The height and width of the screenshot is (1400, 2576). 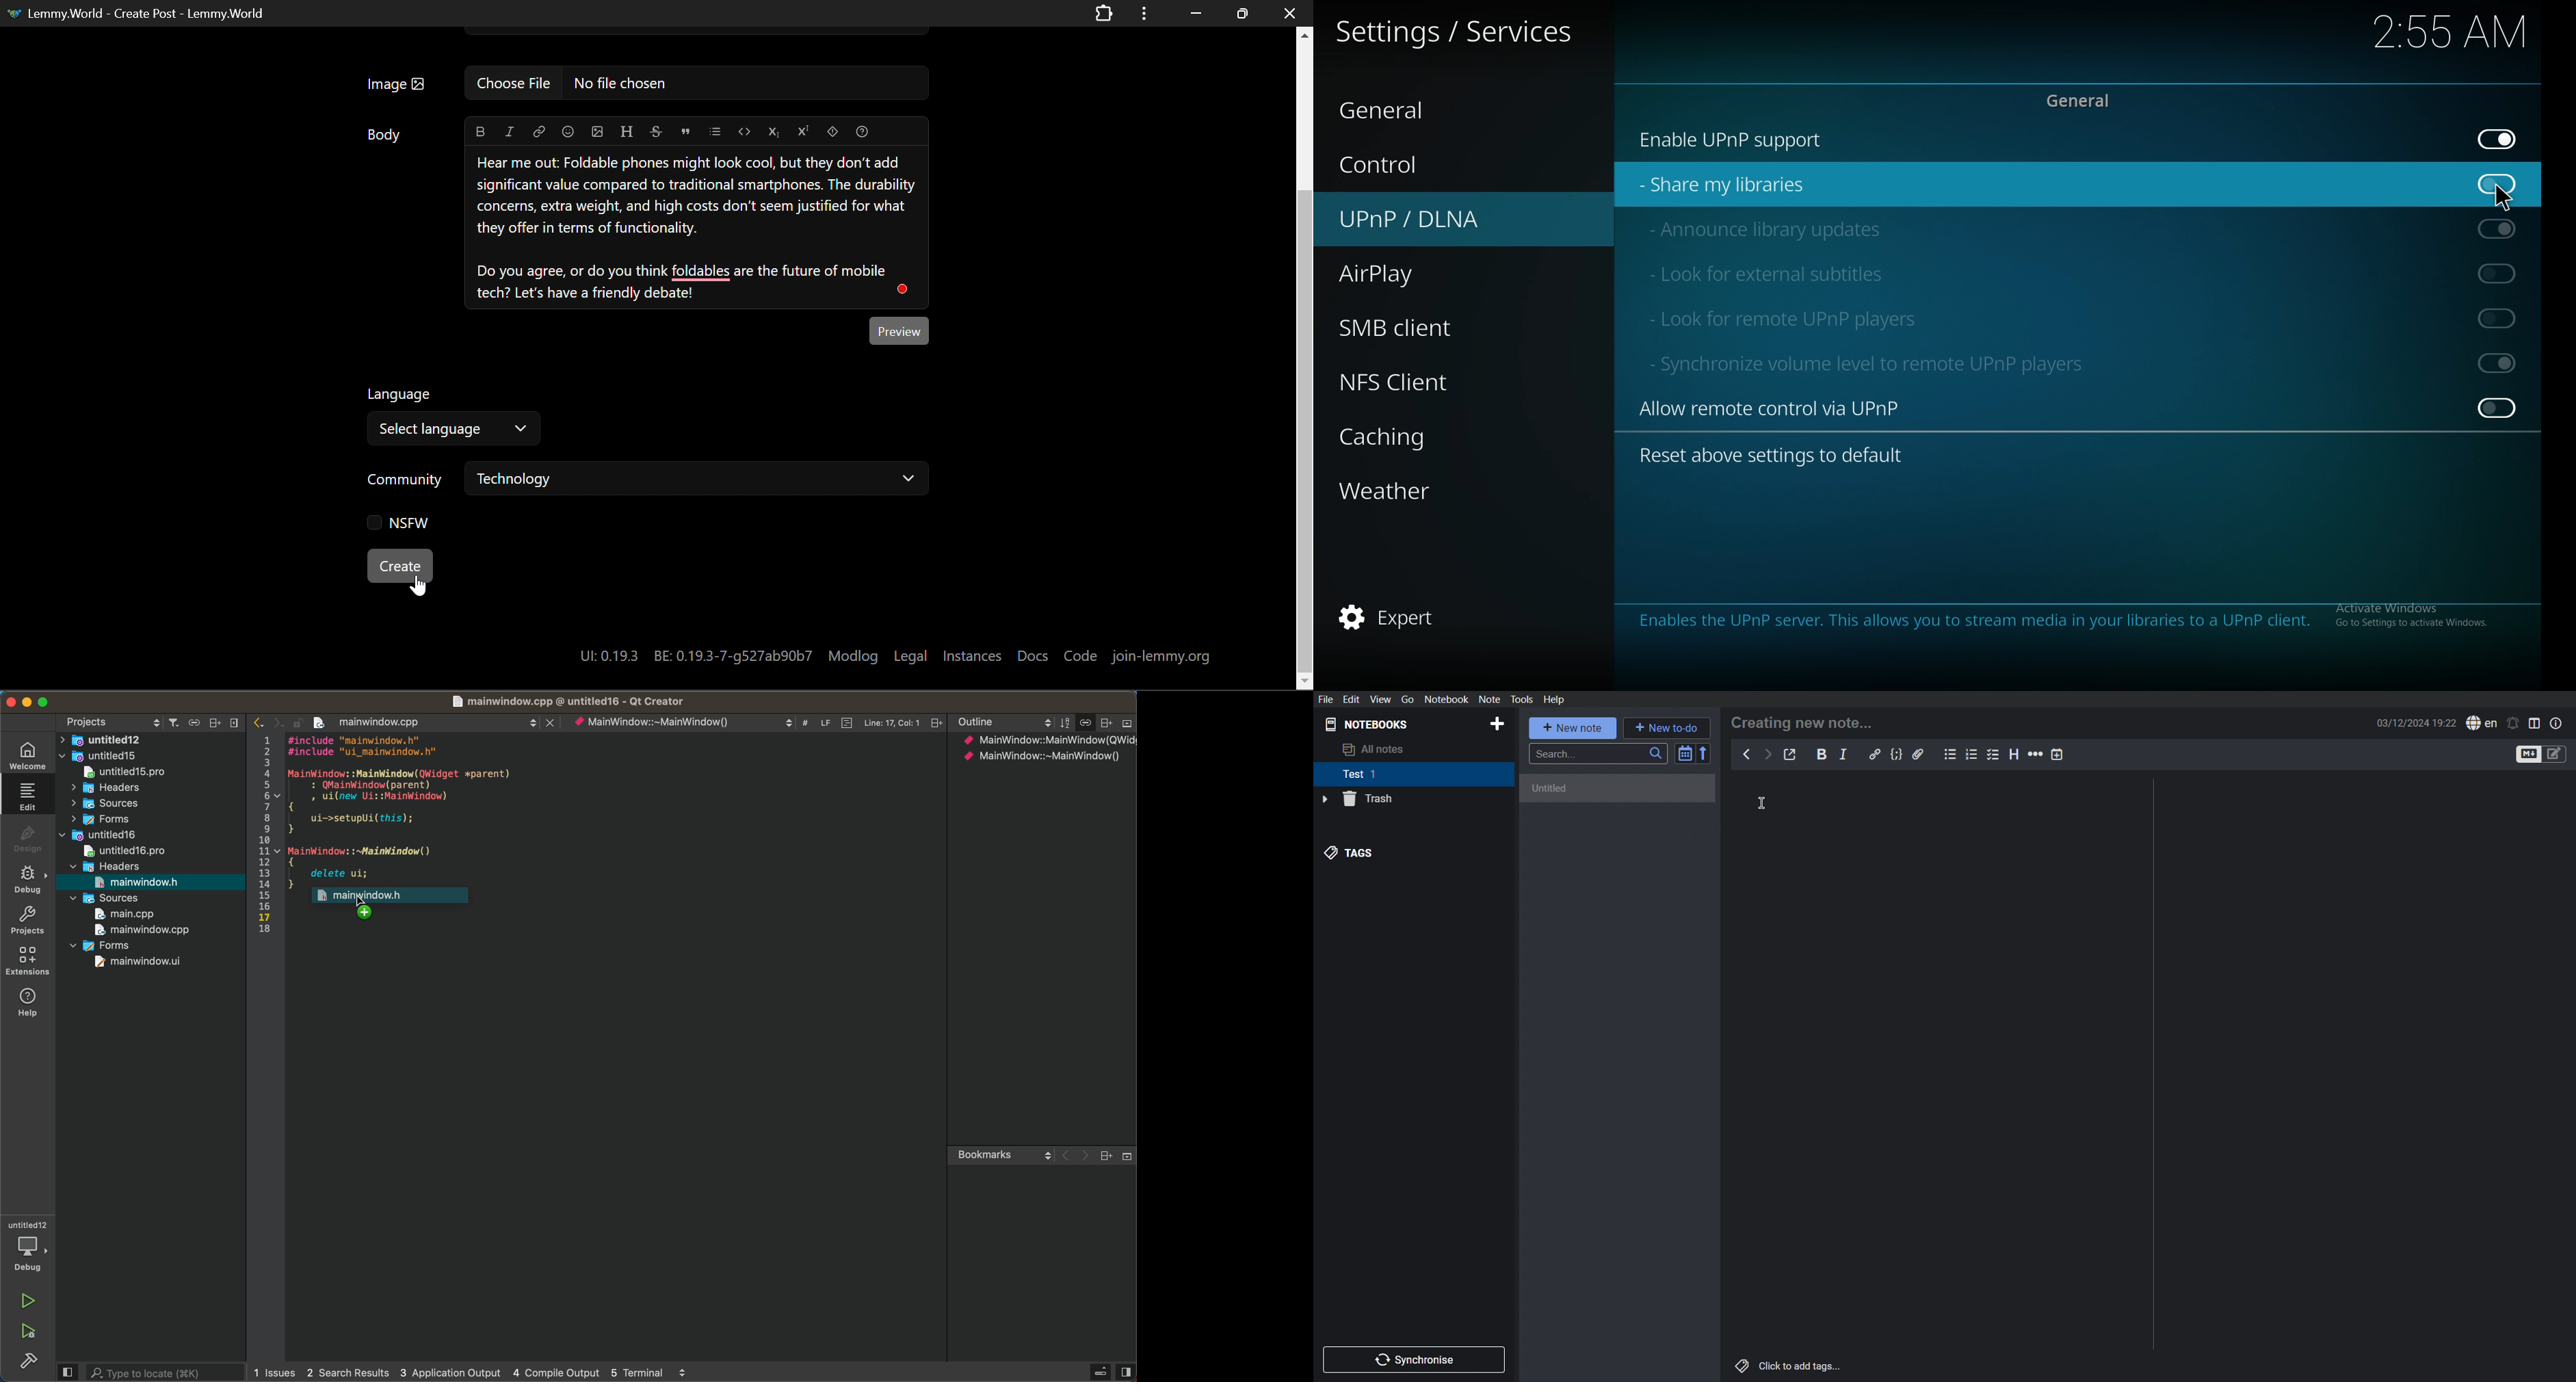 I want to click on Extensions, so click(x=1103, y=12).